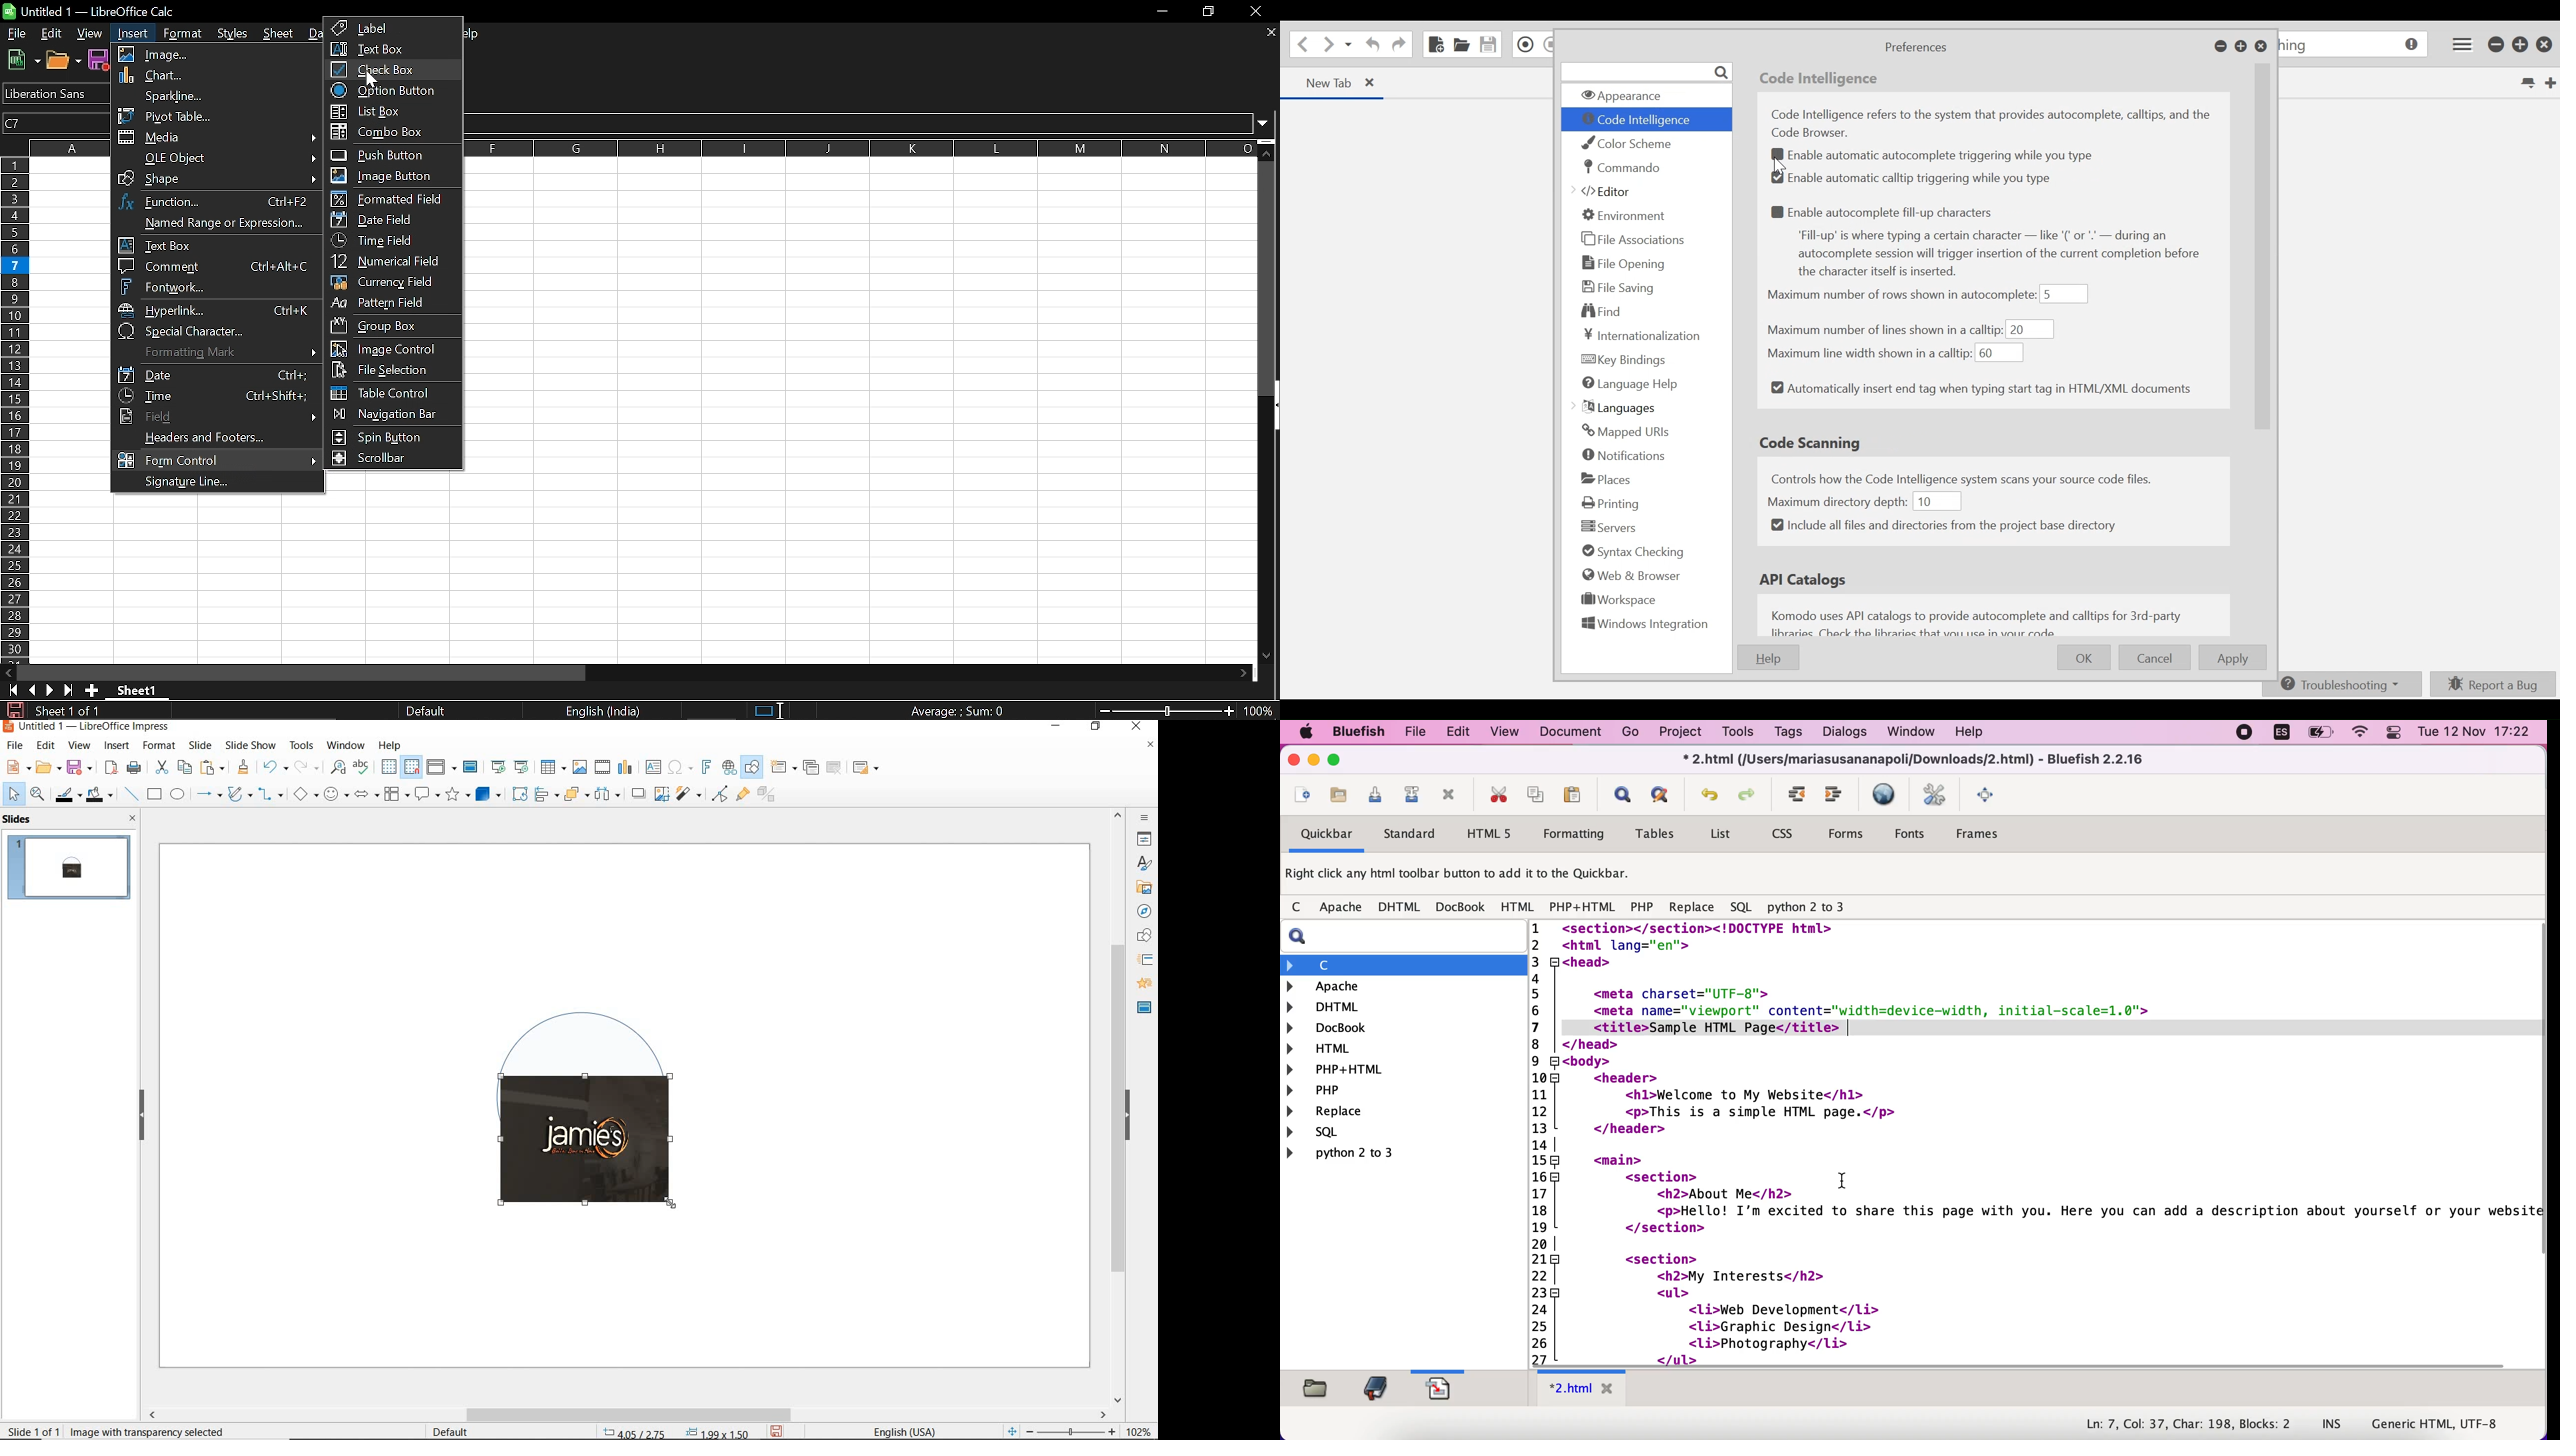 The width and height of the screenshot is (2576, 1456). Describe the element at coordinates (386, 459) in the screenshot. I see `Scrollbar` at that location.